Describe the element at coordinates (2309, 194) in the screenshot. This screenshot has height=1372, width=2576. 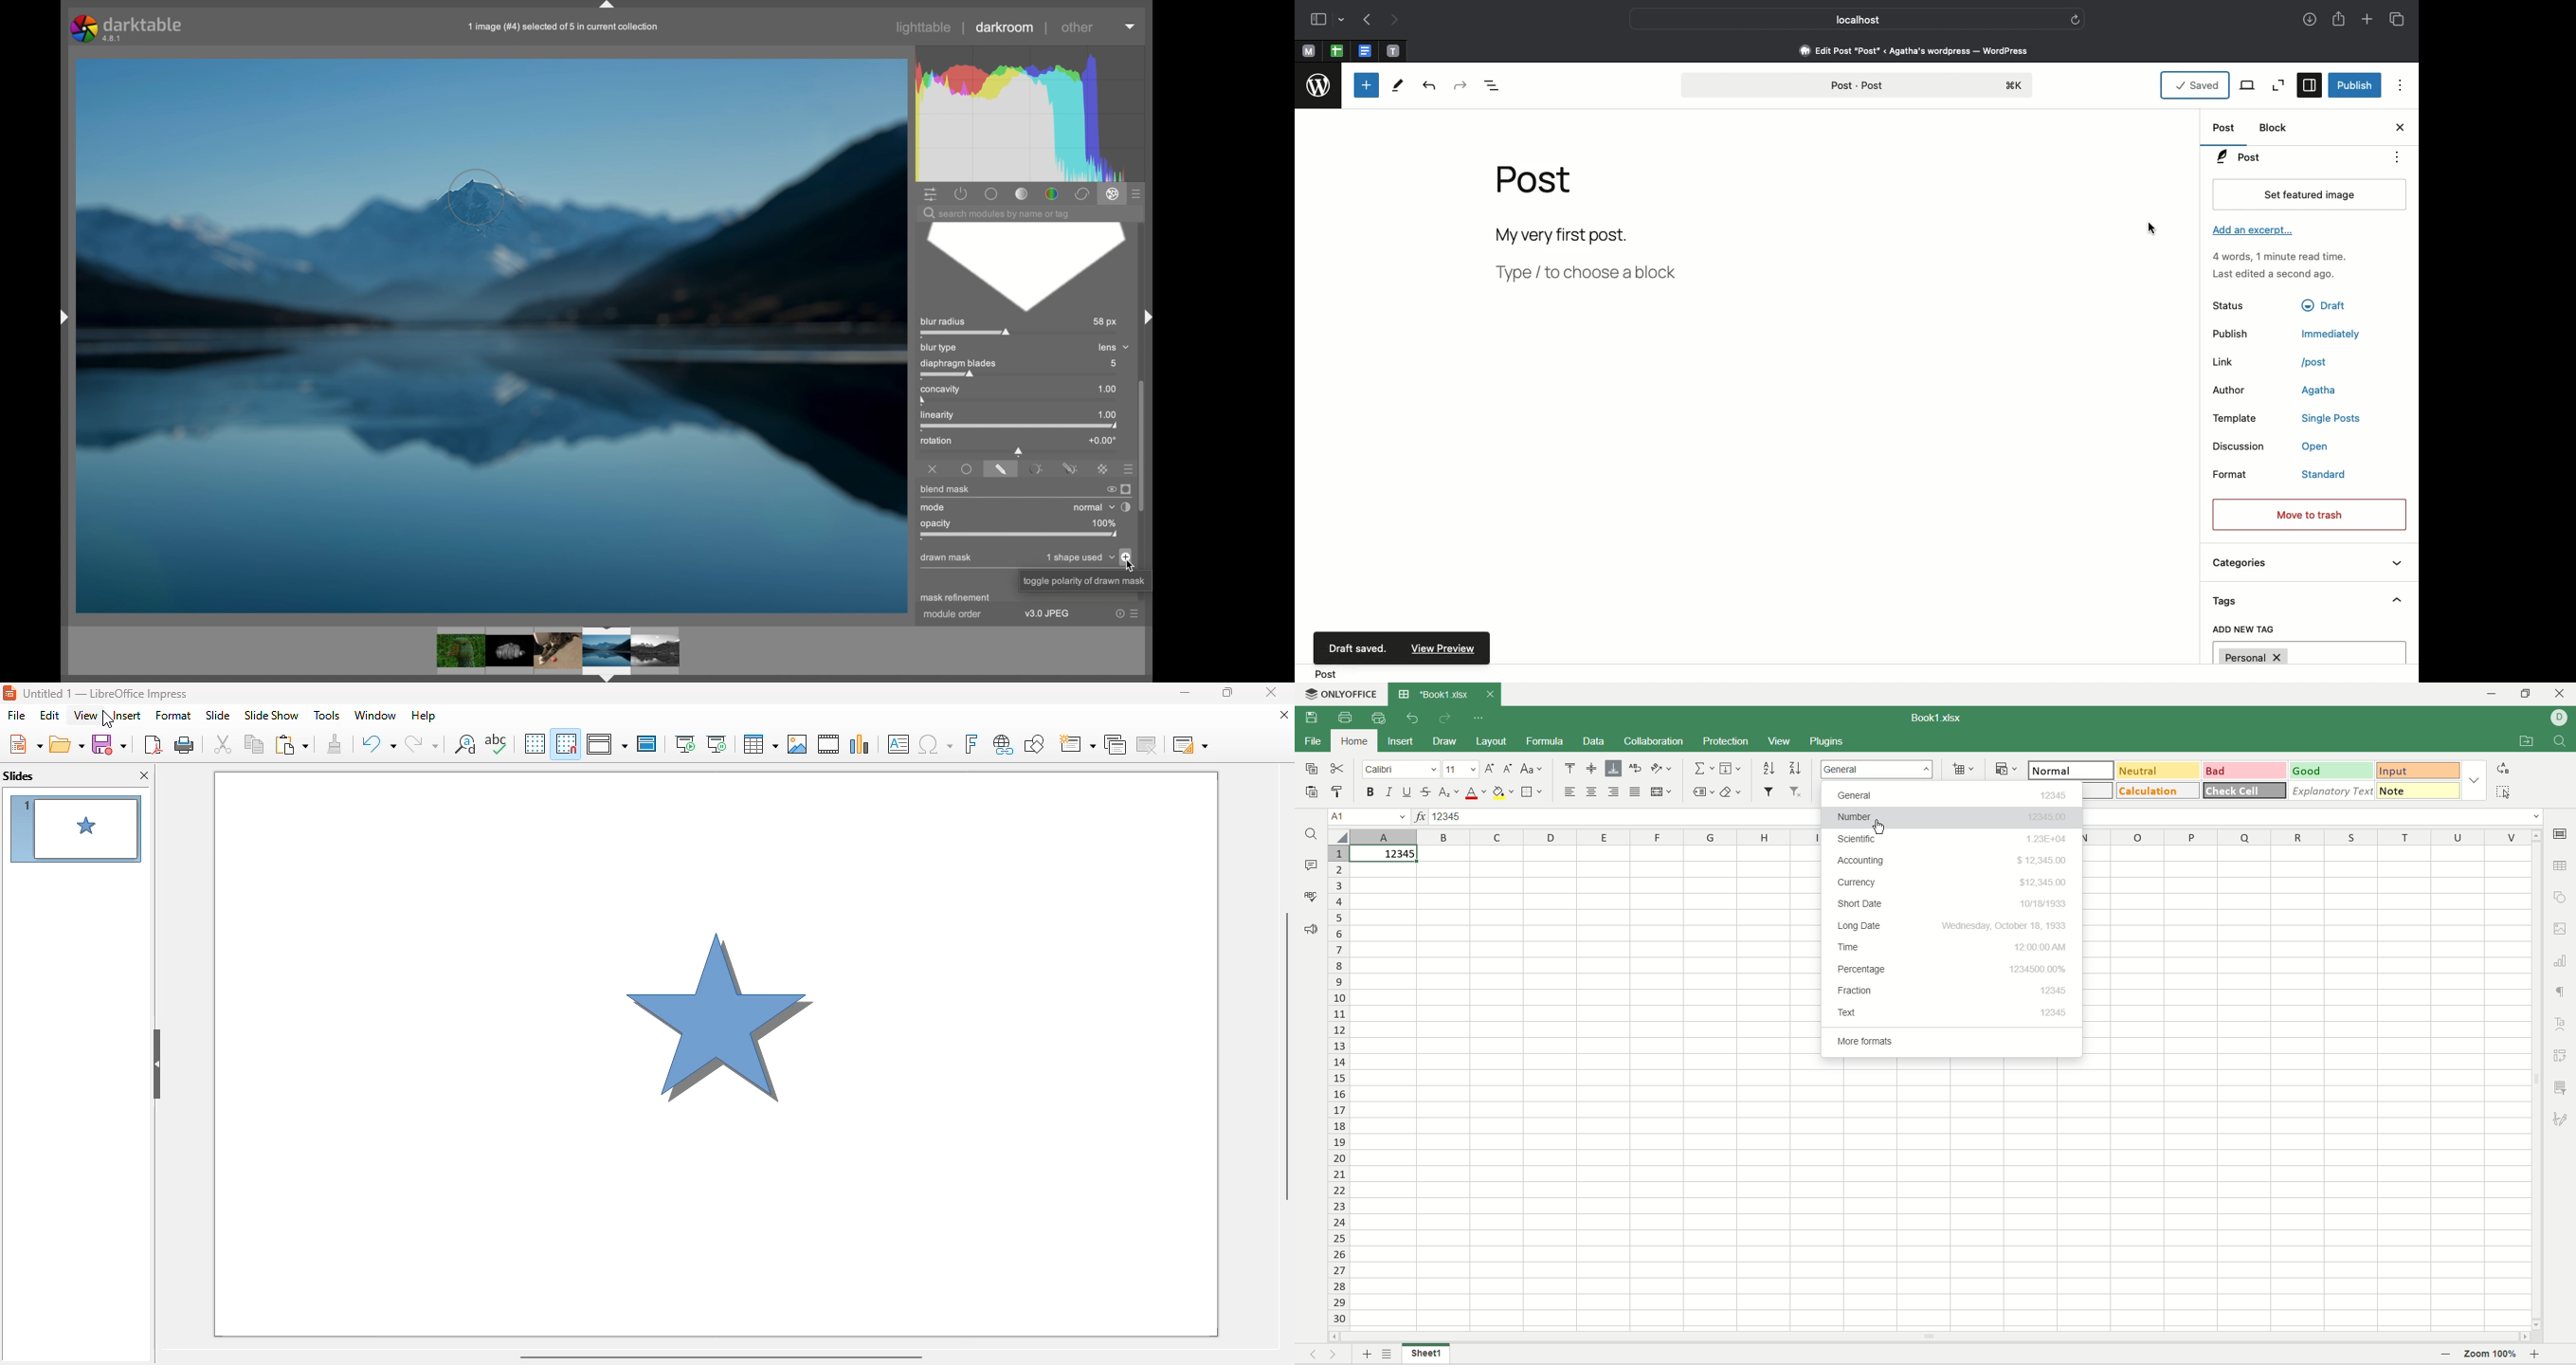
I see `Set featured image` at that location.